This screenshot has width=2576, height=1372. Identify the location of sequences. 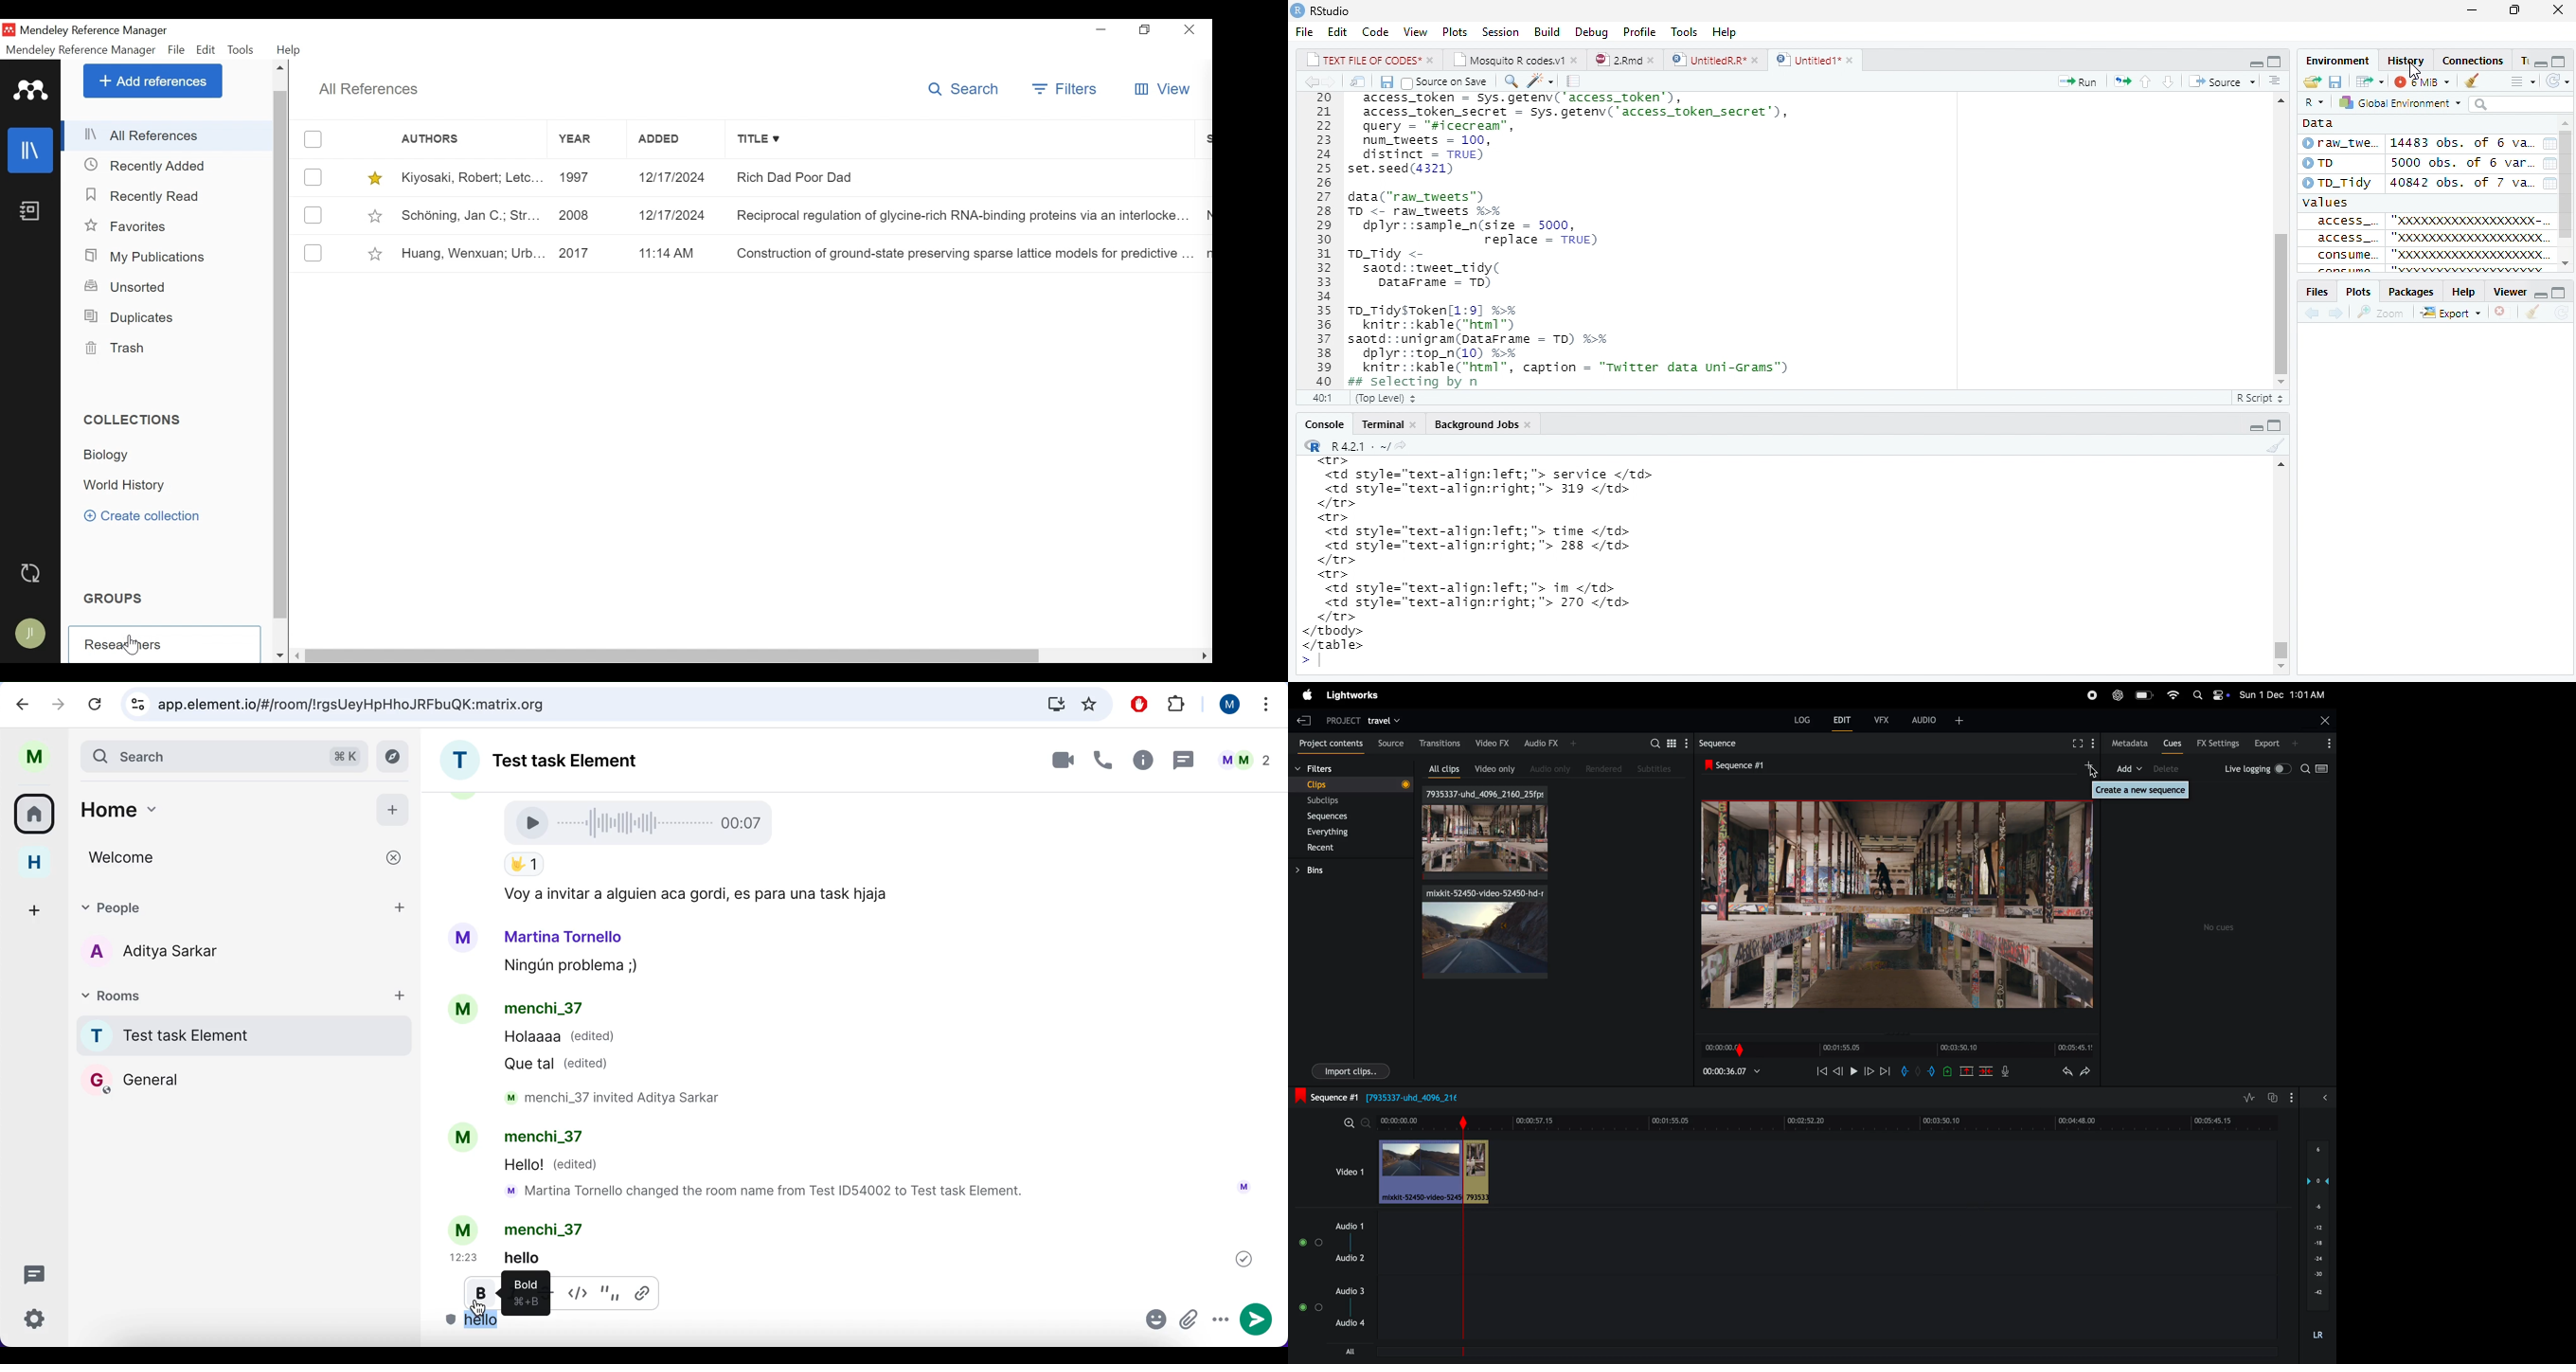
(1349, 816).